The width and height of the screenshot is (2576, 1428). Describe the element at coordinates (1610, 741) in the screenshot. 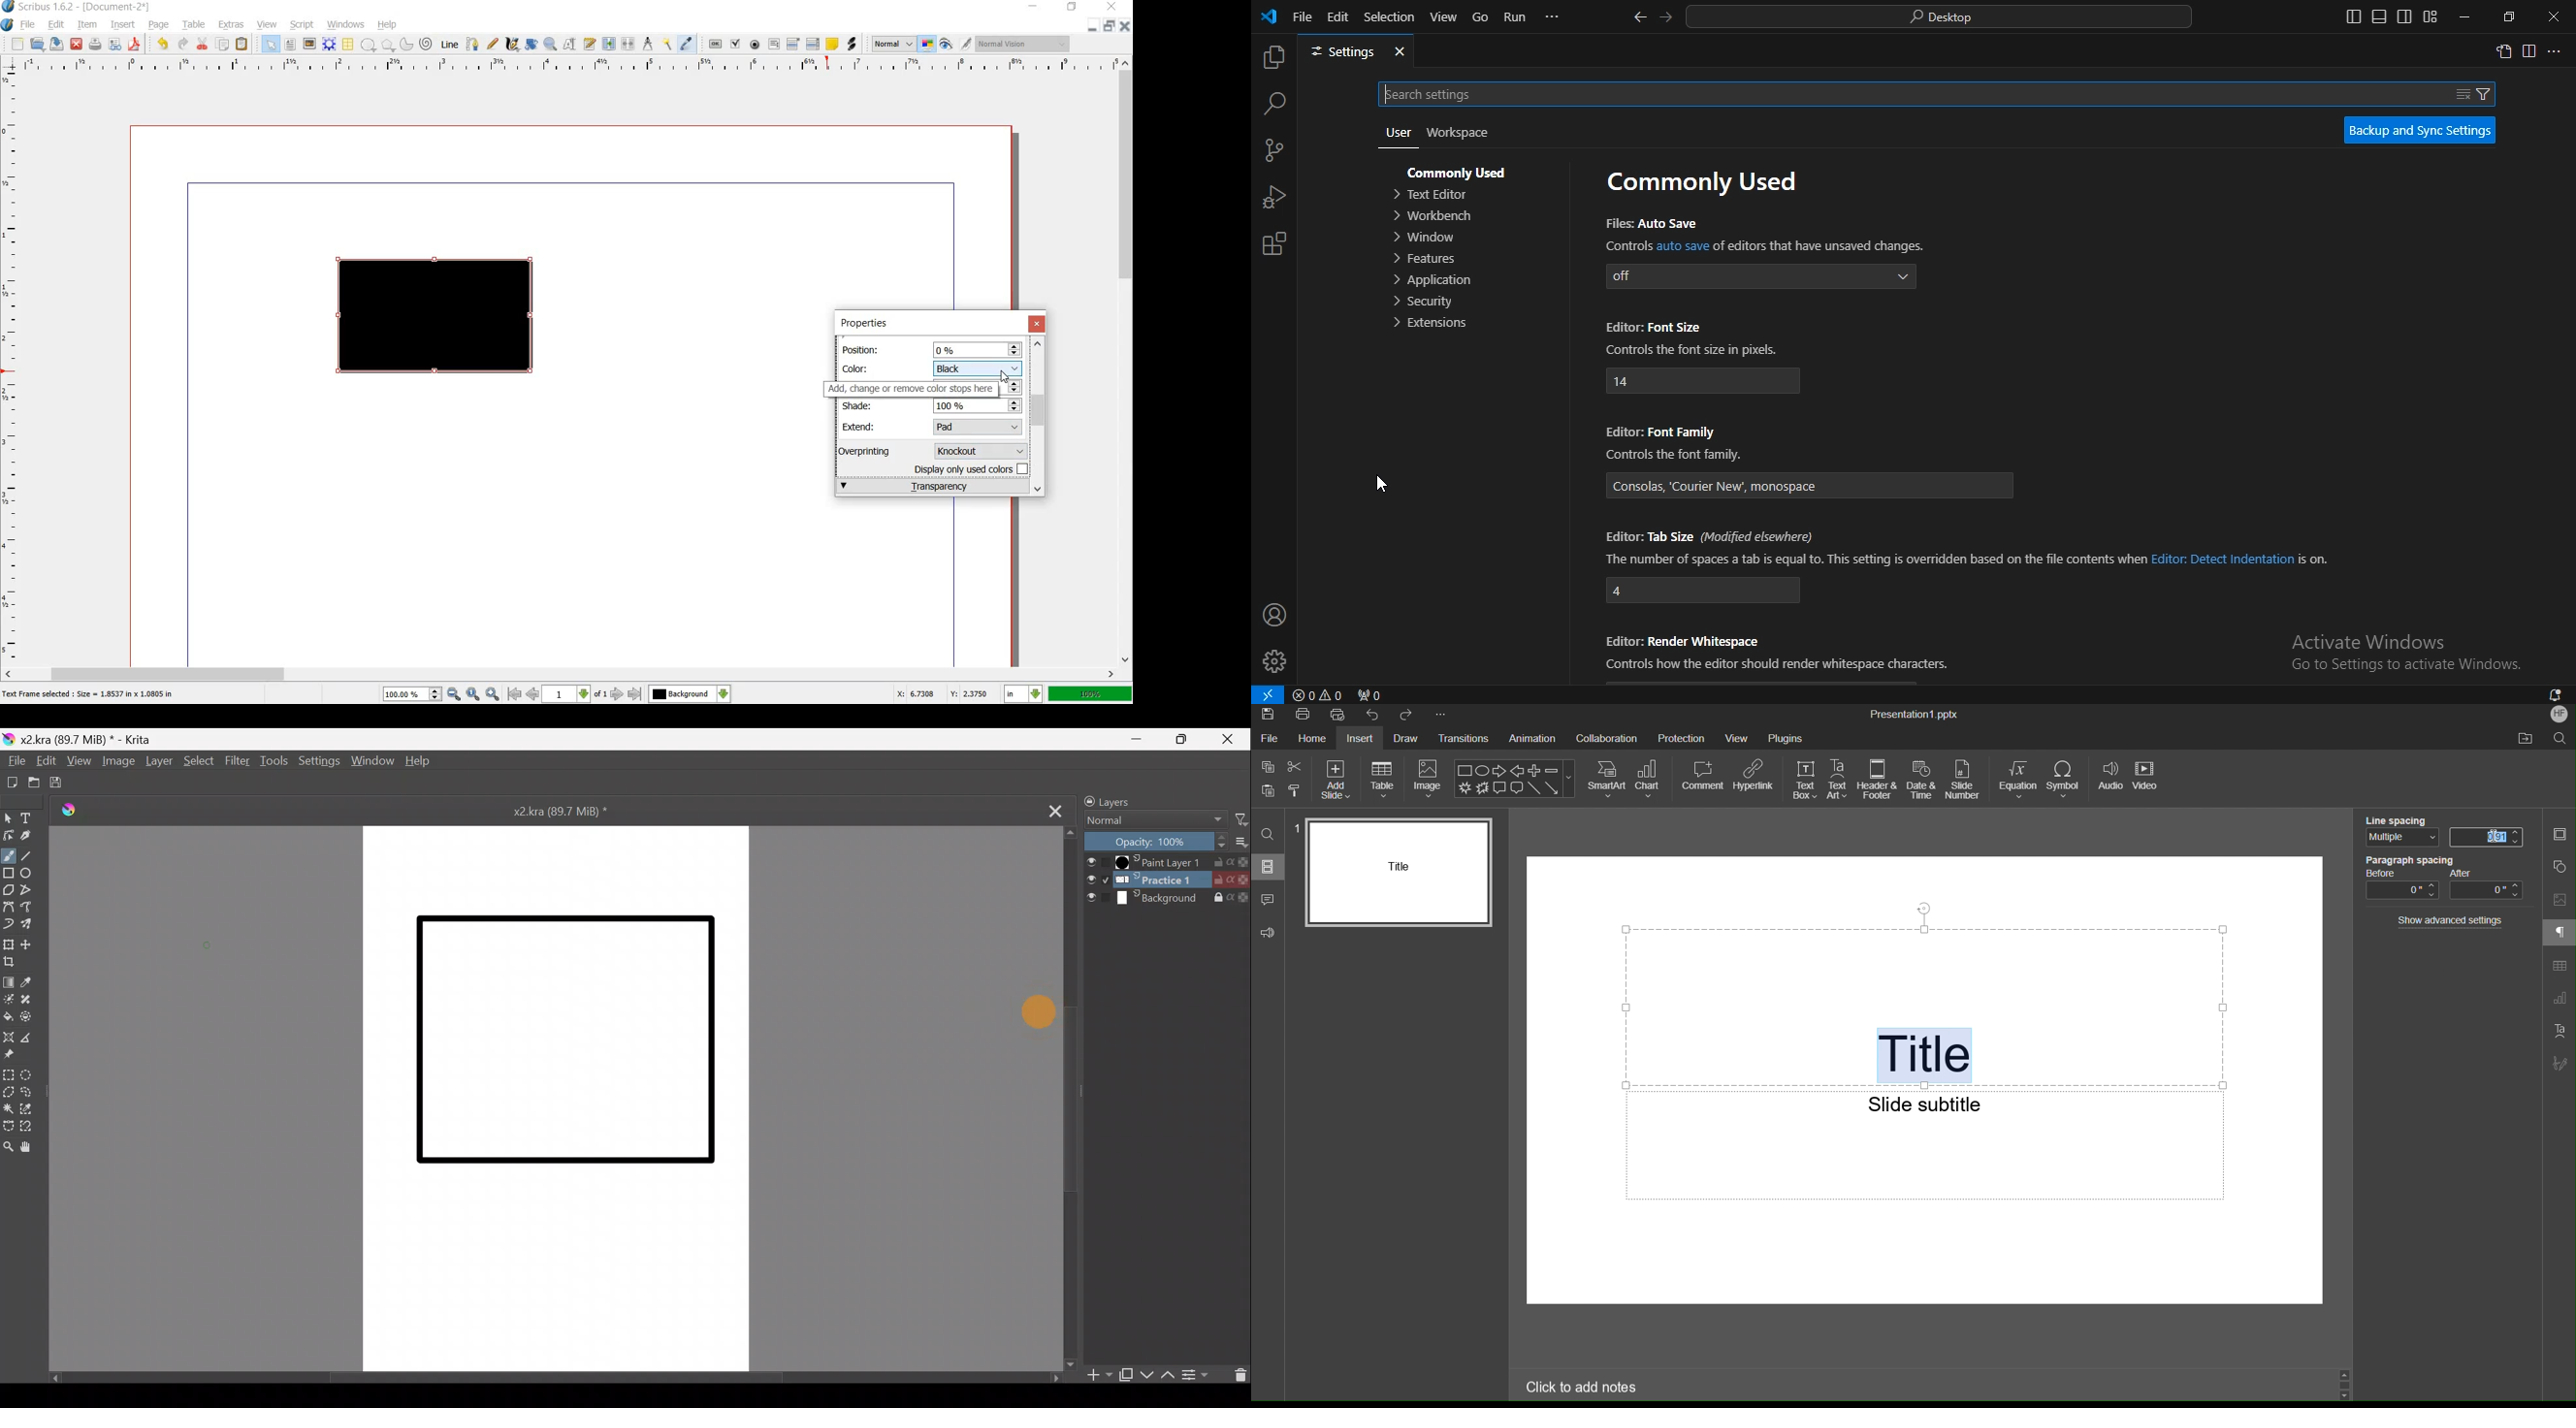

I see `Collaboration` at that location.